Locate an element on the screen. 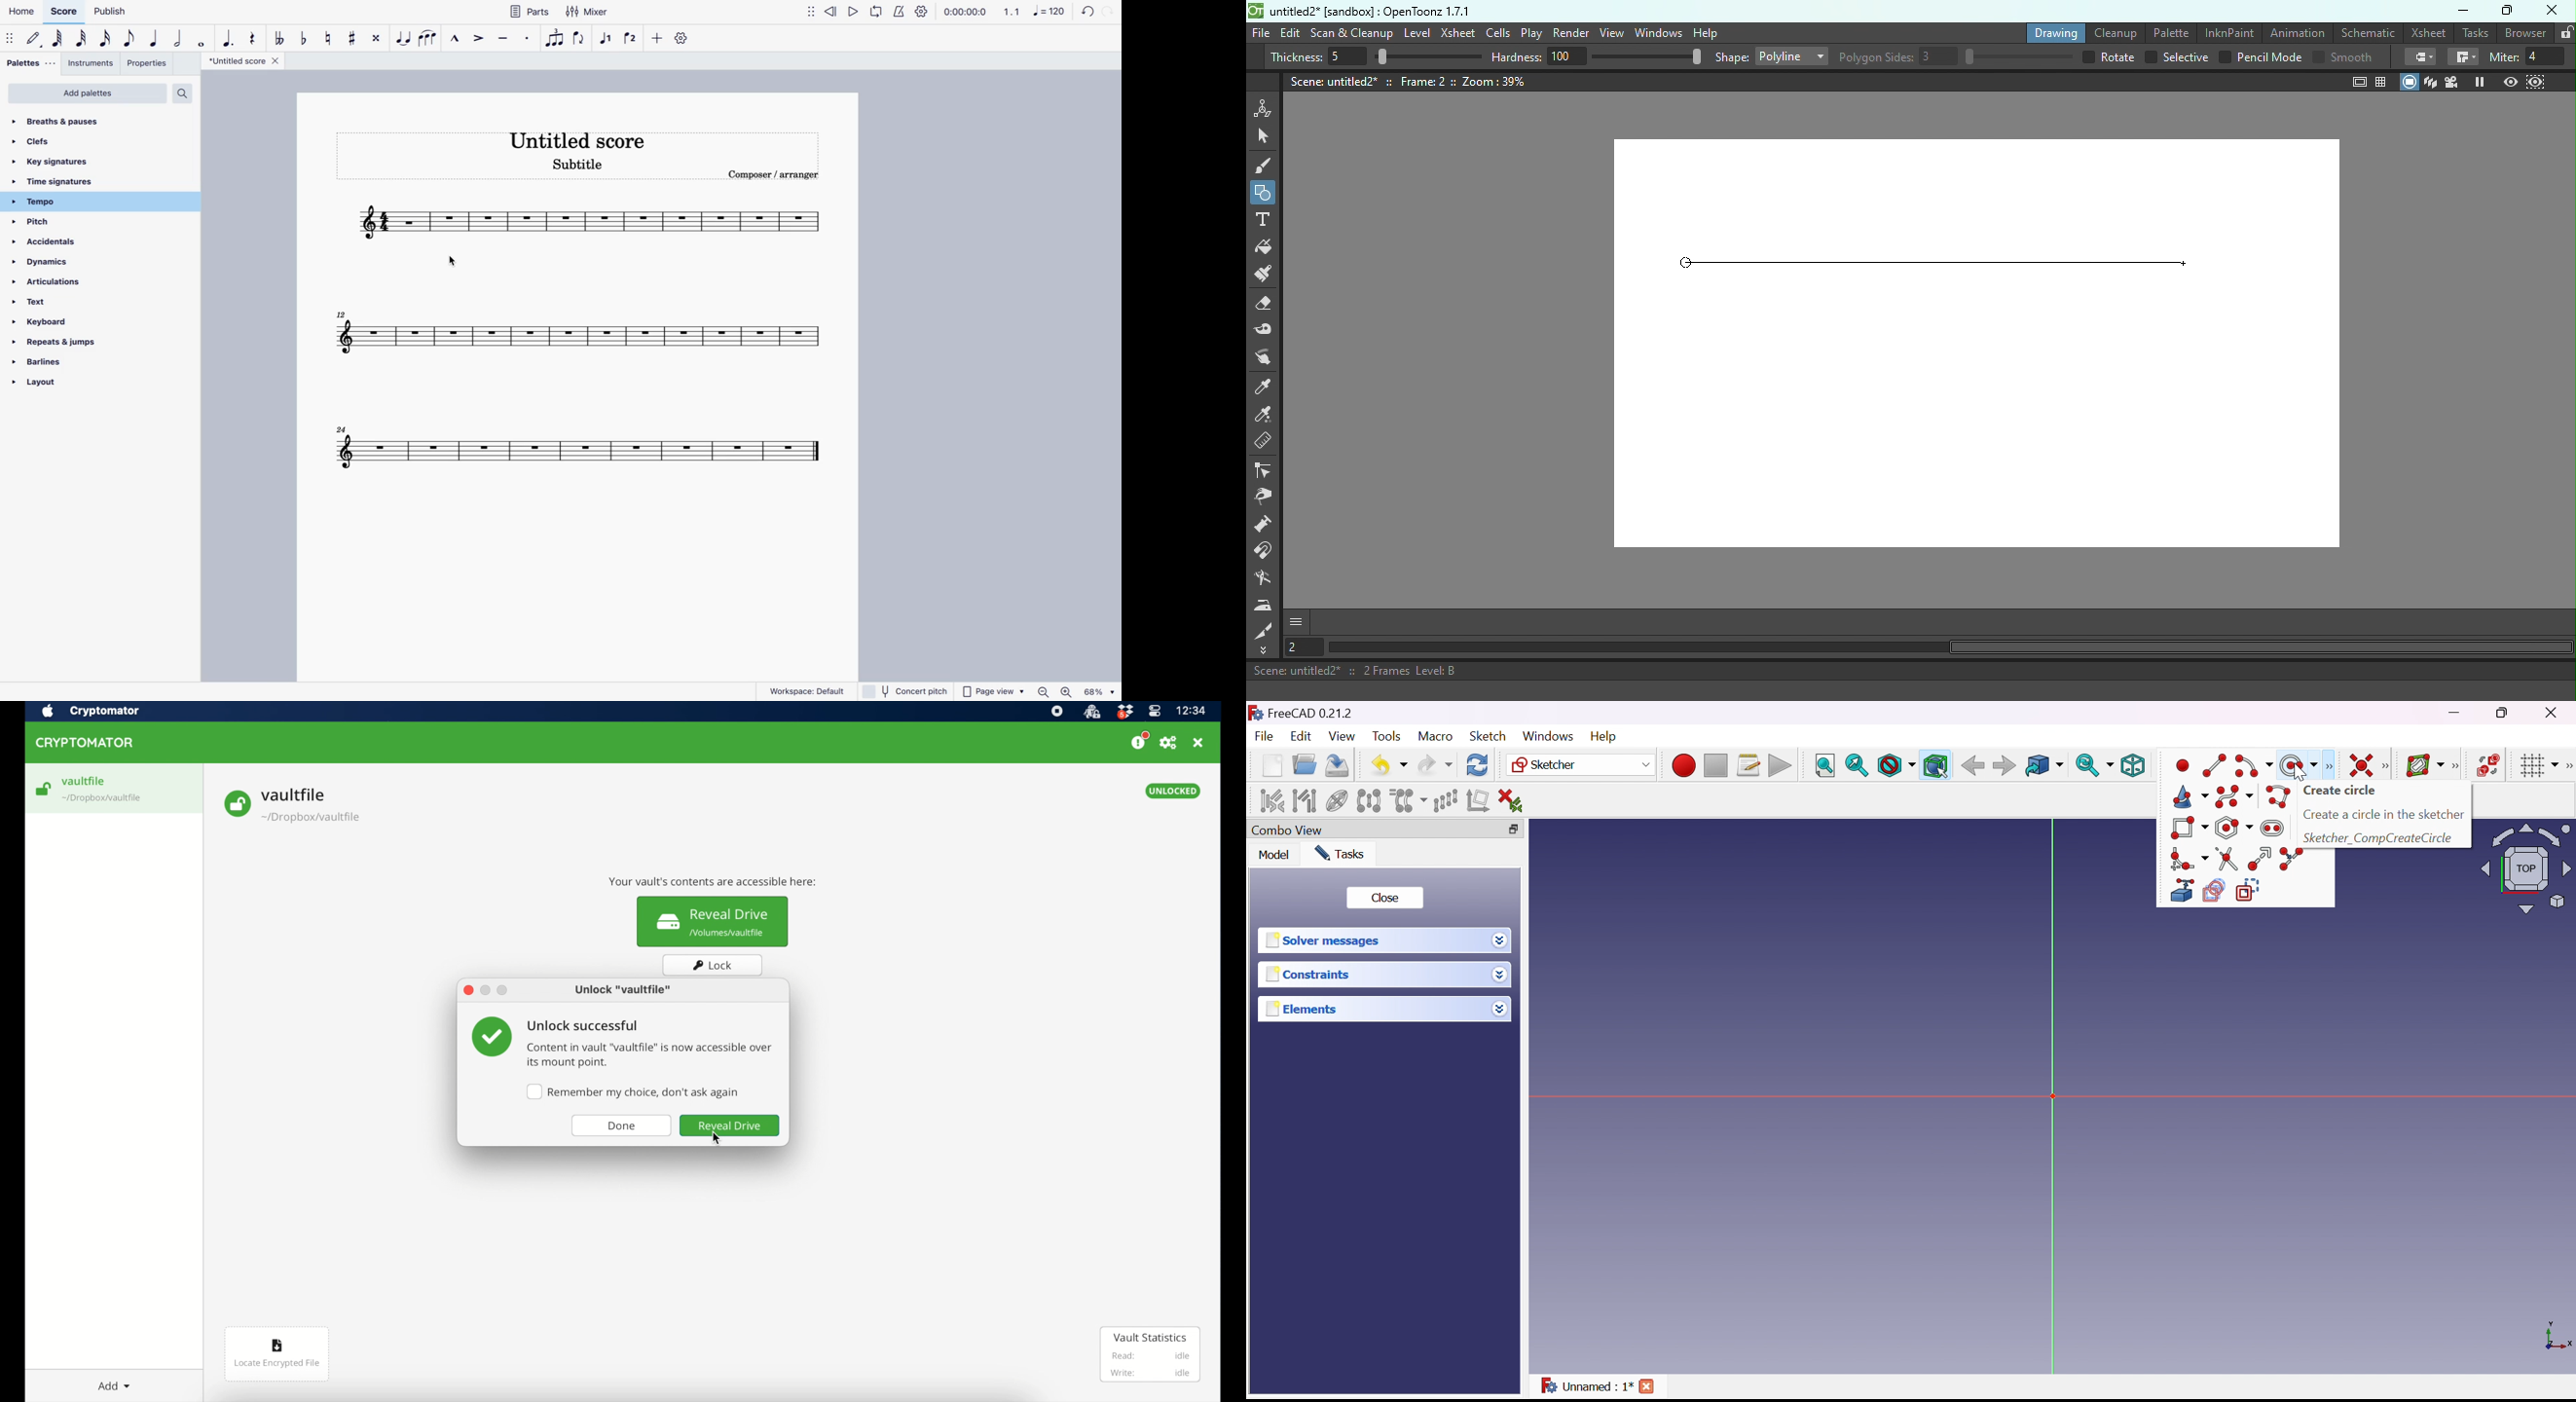 This screenshot has height=1428, width=2576. cursor is located at coordinates (451, 262).